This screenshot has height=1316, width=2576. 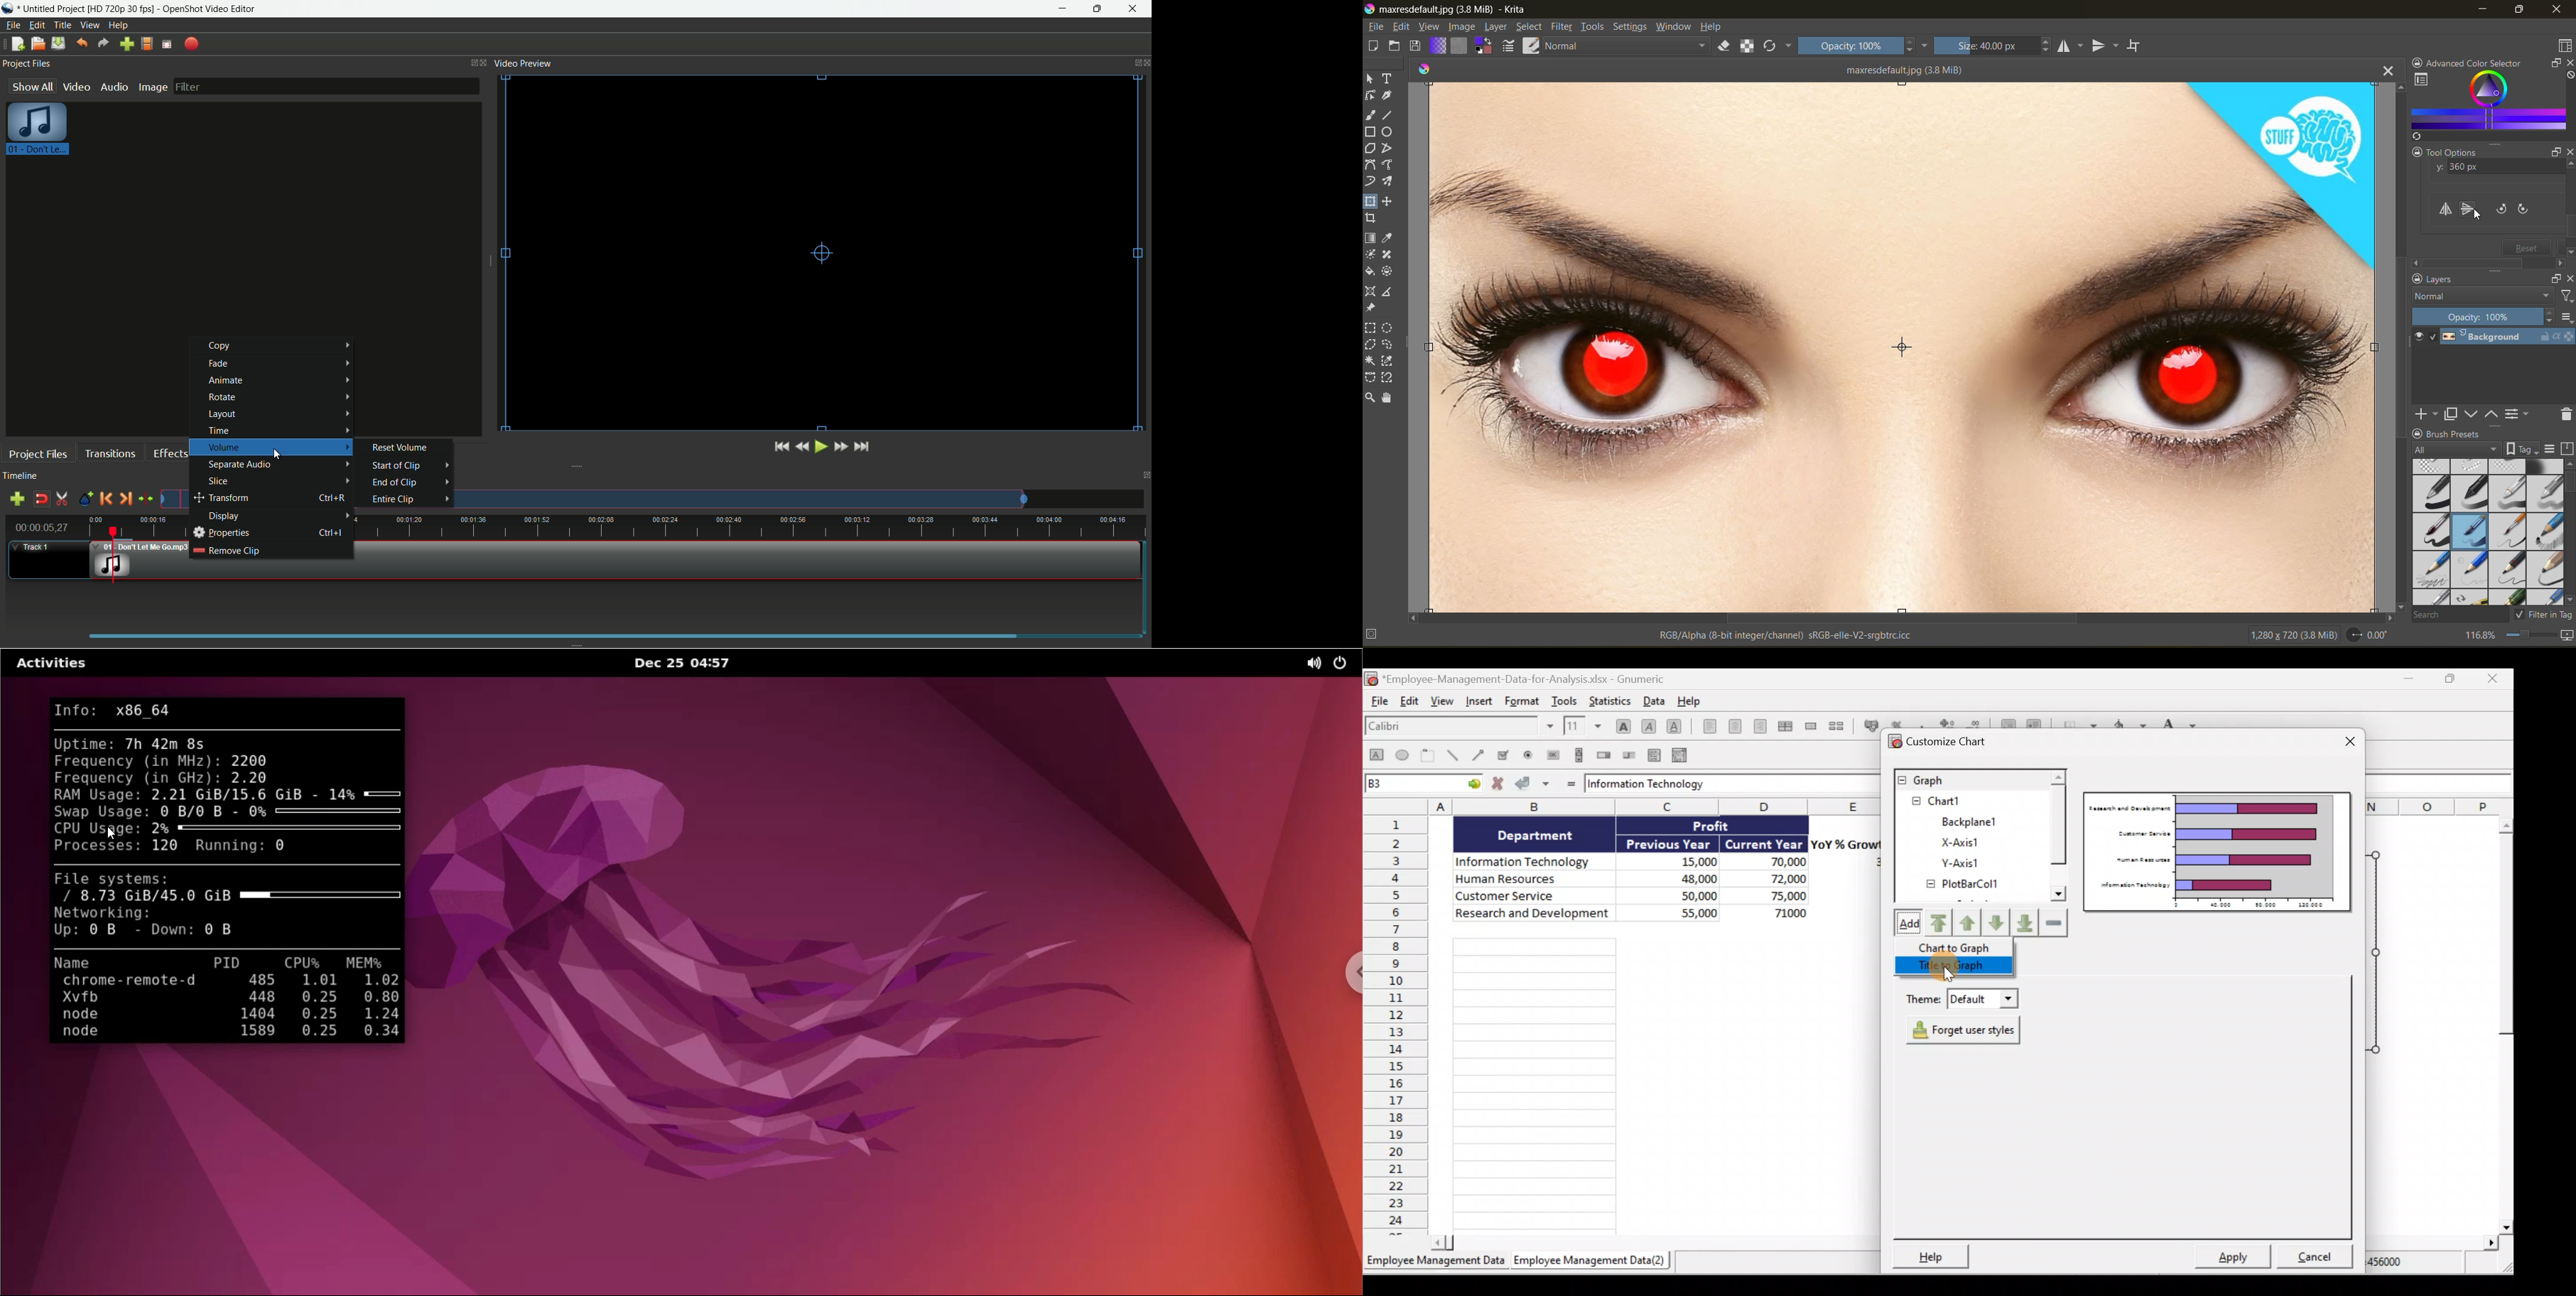 What do you see at coordinates (1508, 755) in the screenshot?
I see `Create a checkbox` at bounding box center [1508, 755].